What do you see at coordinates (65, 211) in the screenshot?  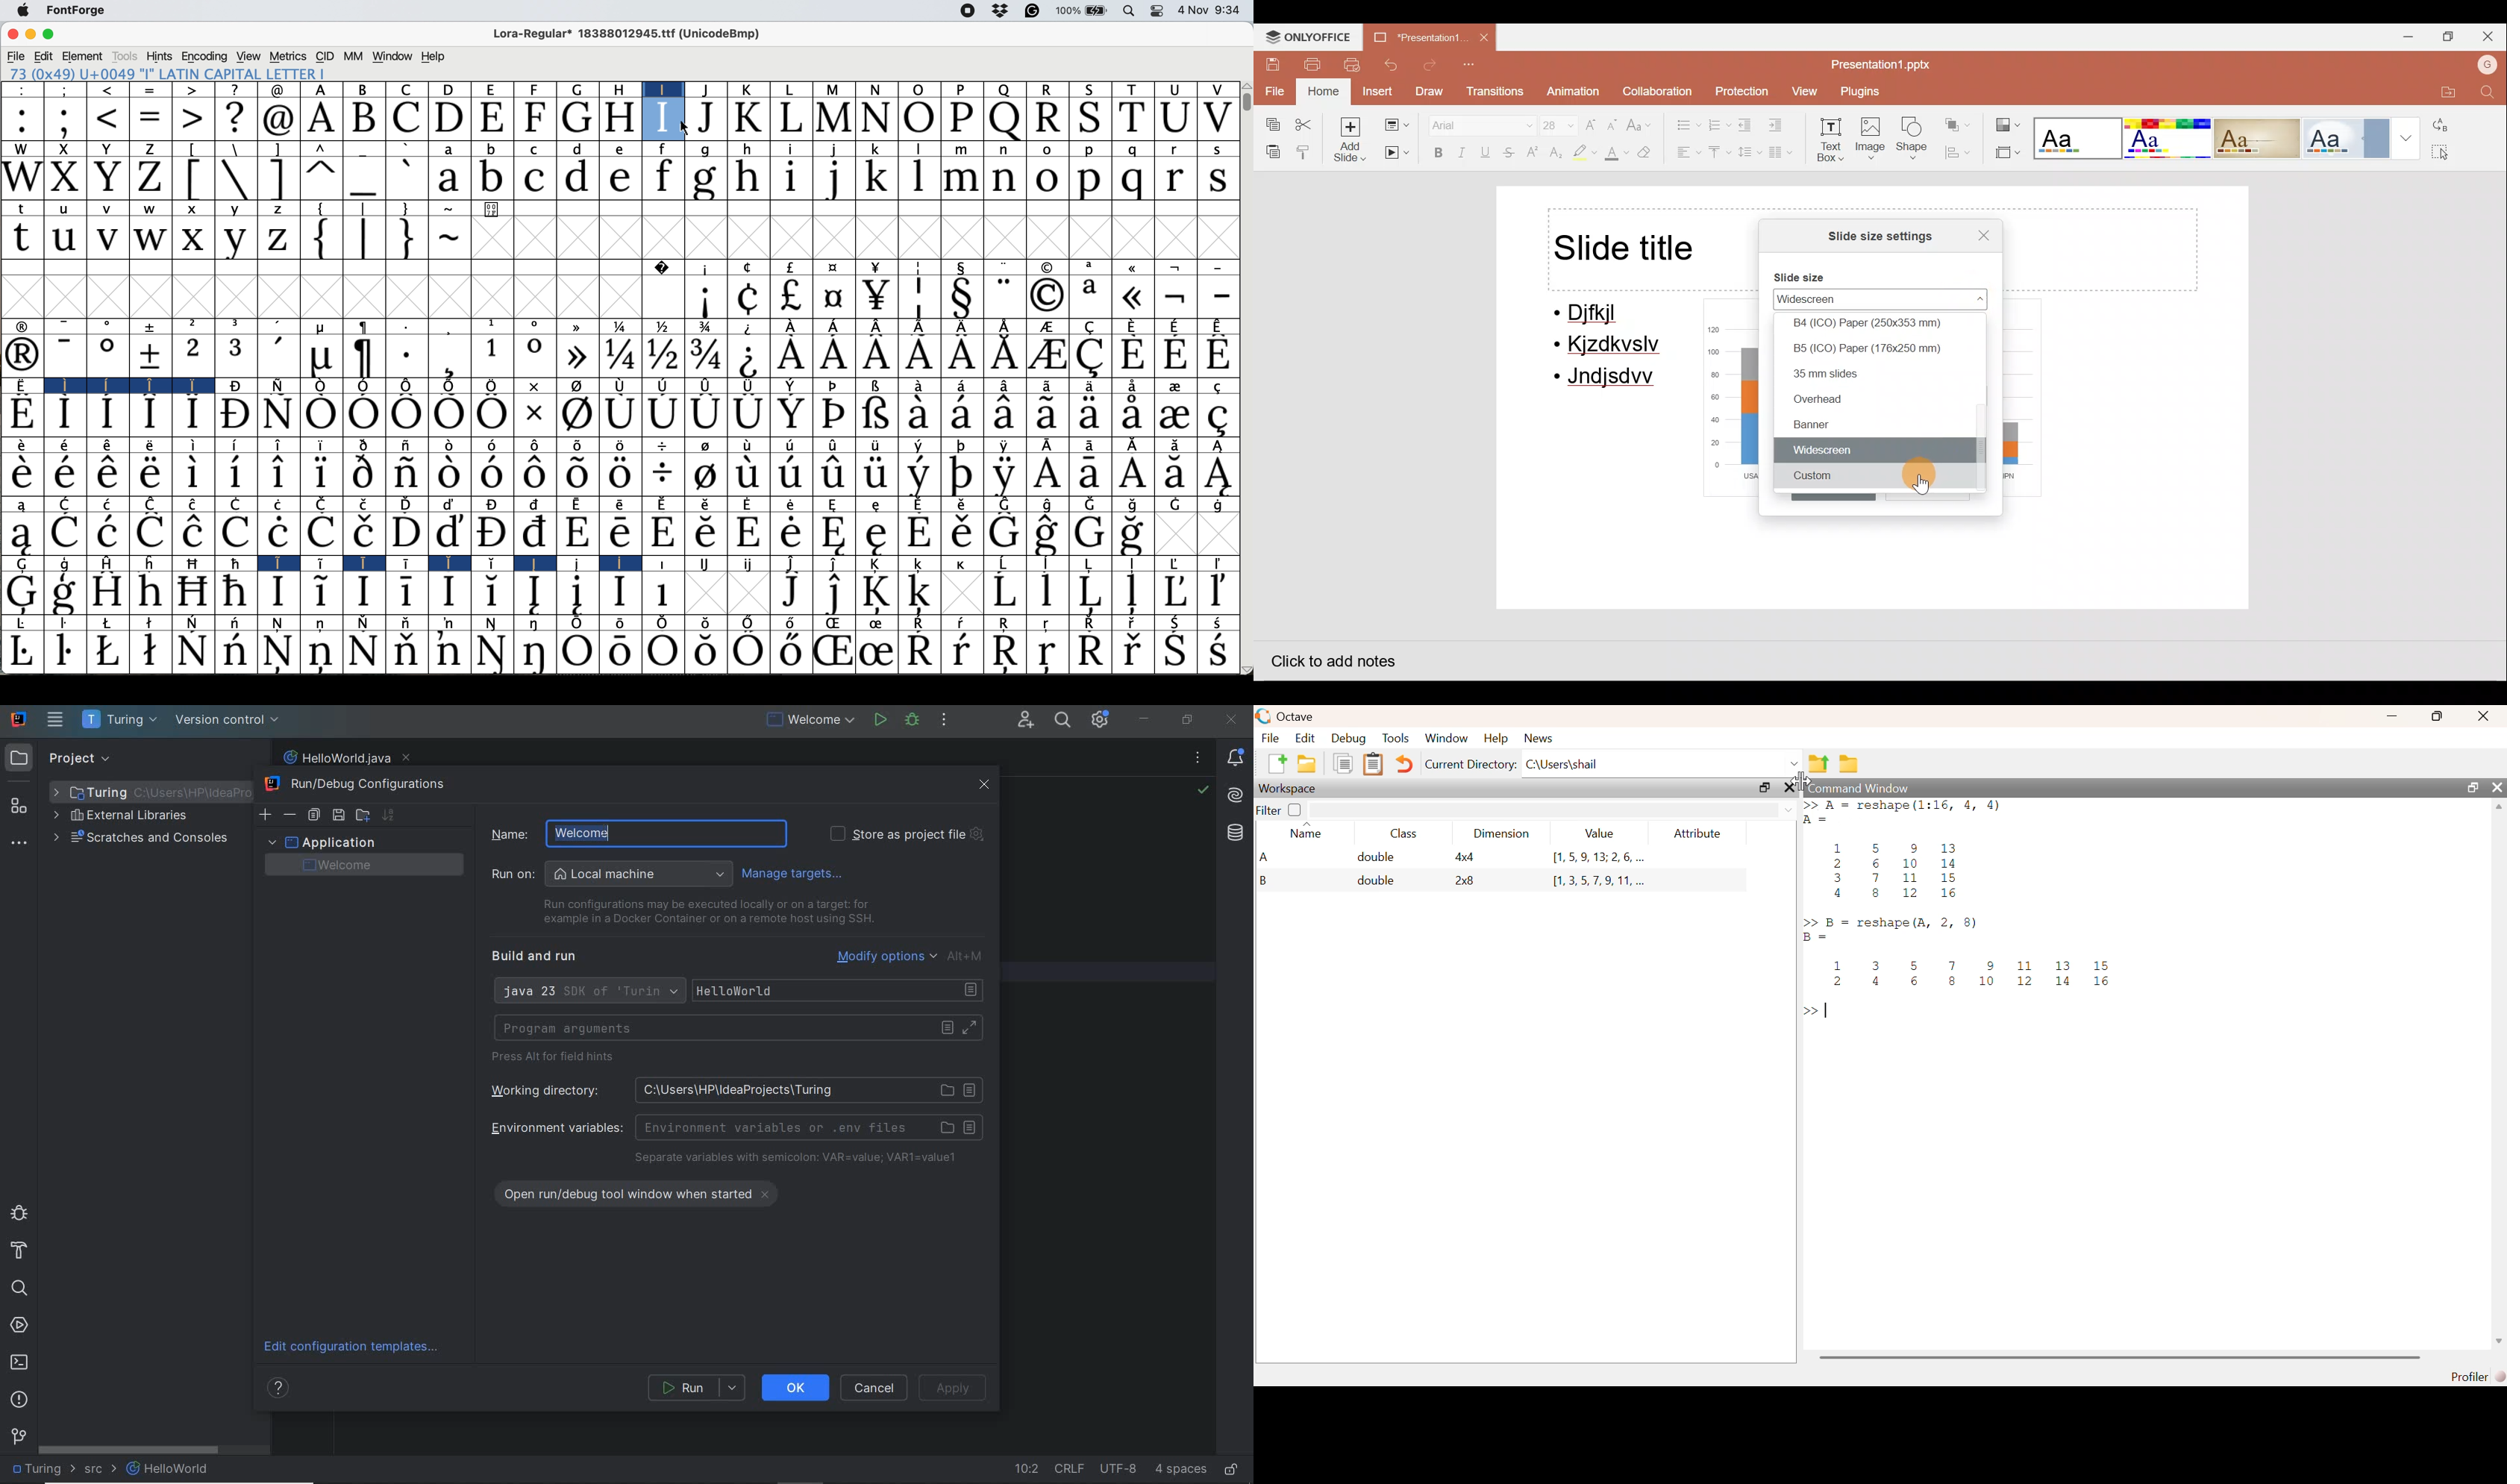 I see `u` at bounding box center [65, 211].